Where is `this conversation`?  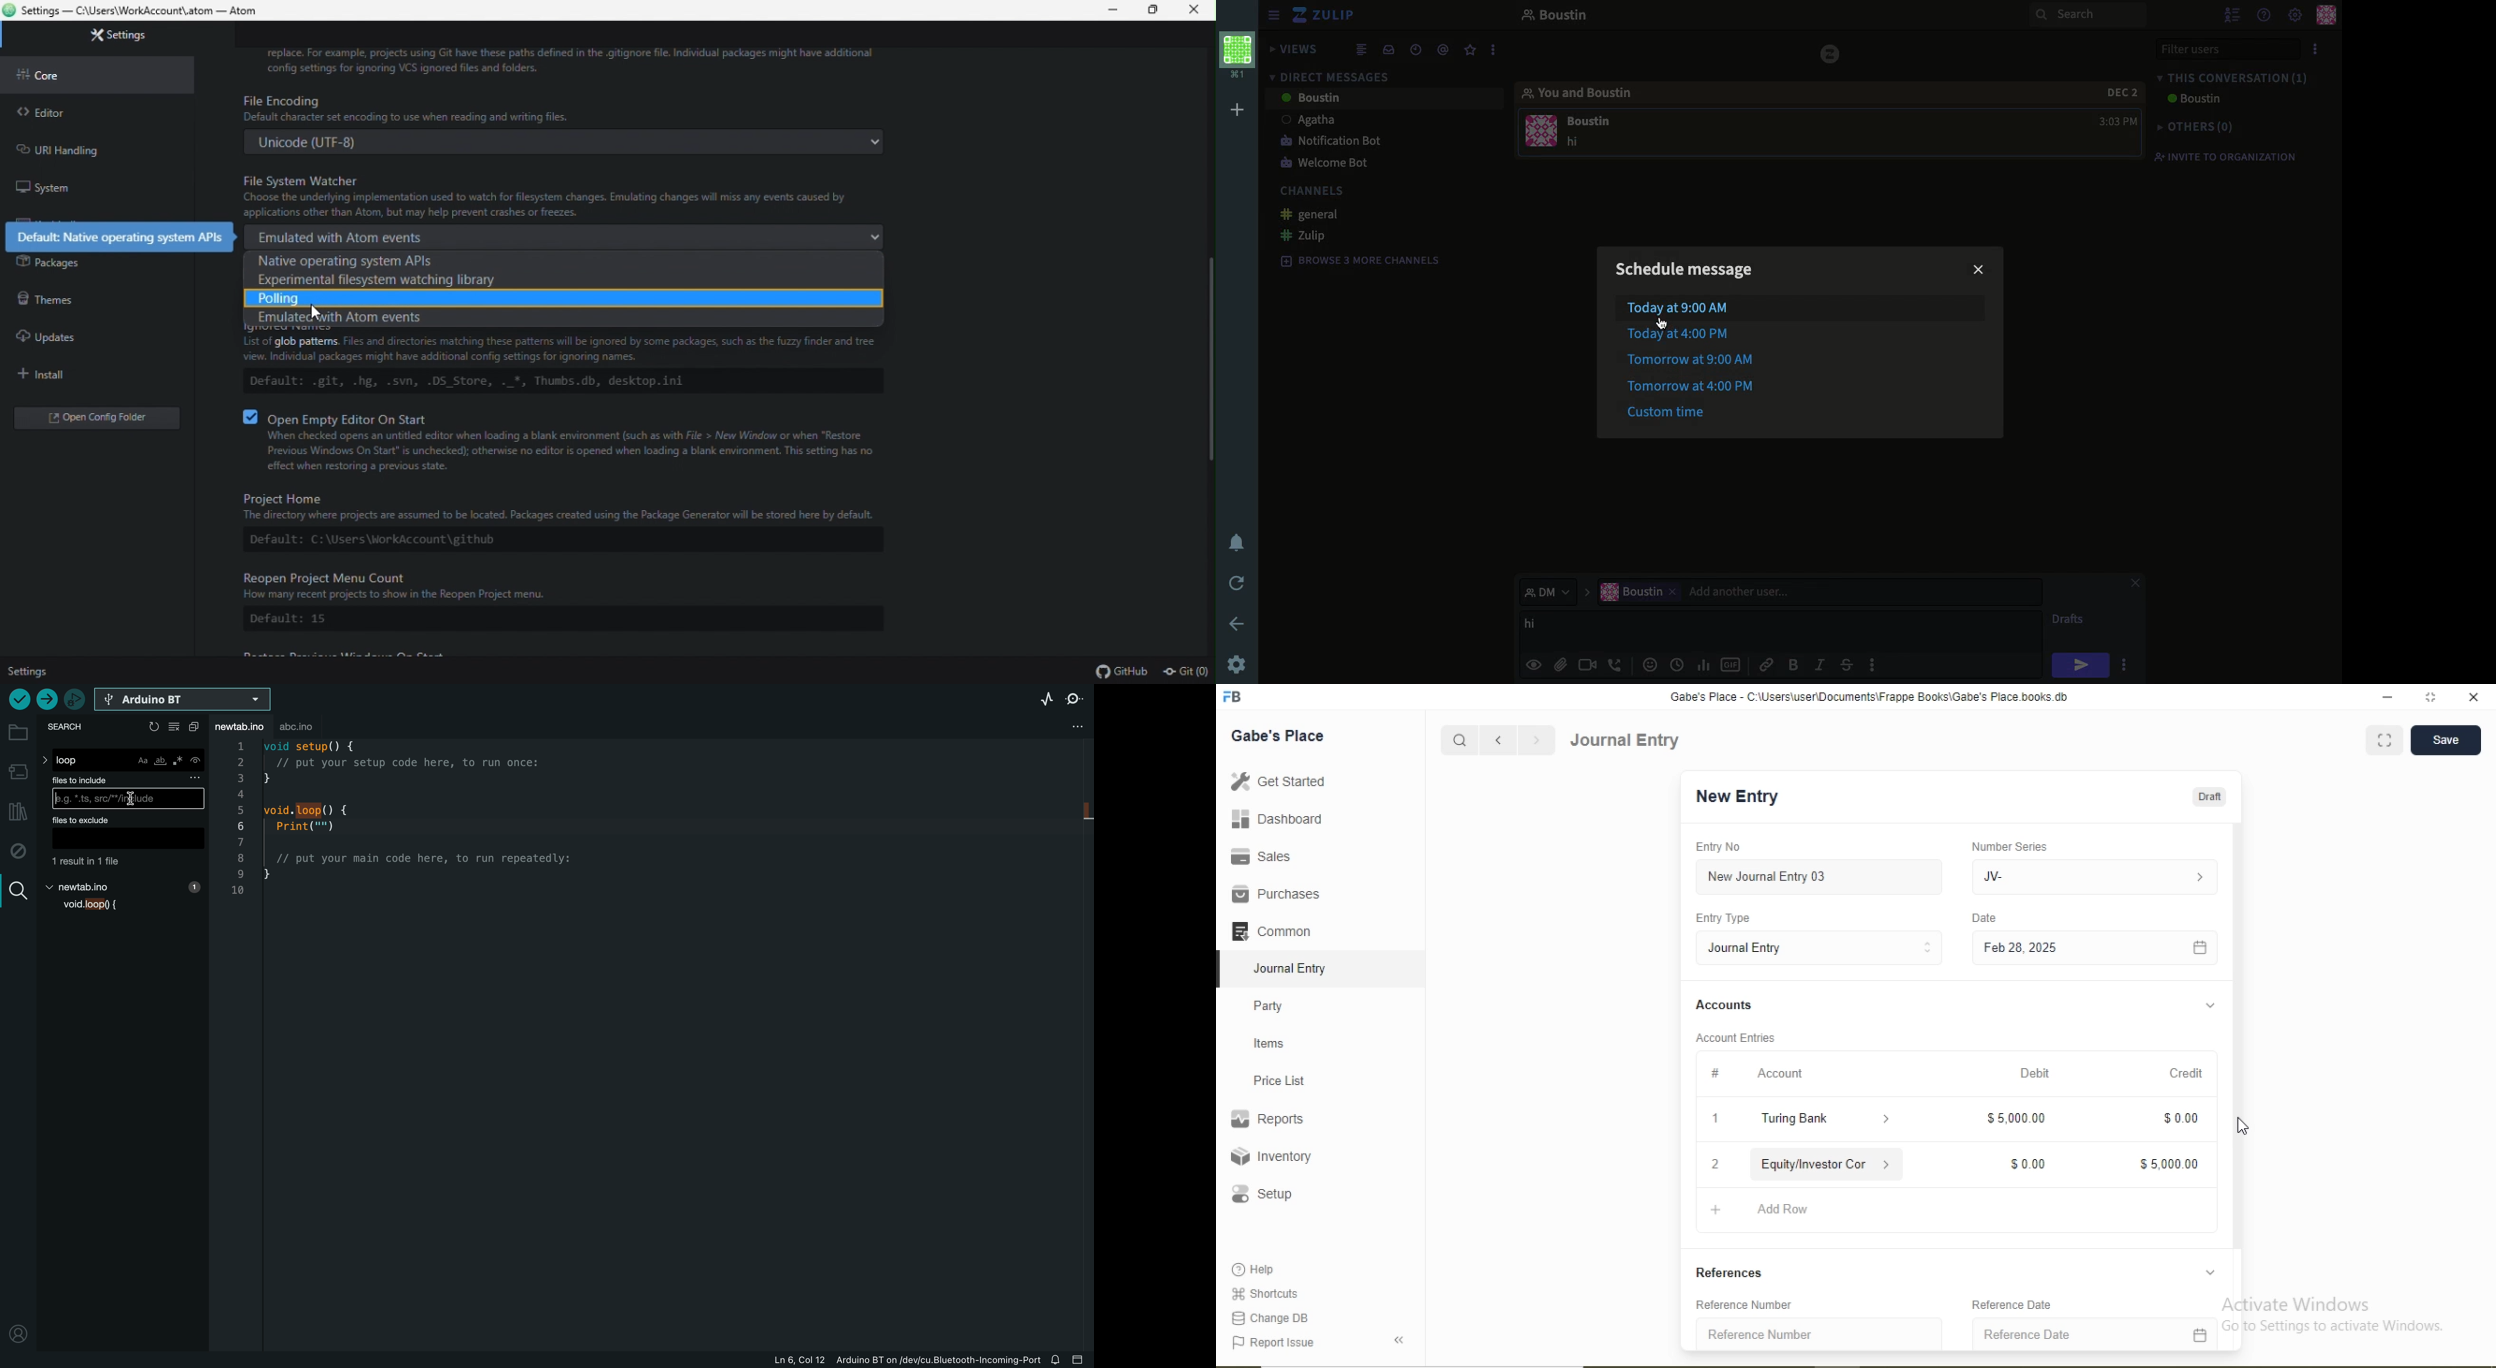
this conversation is located at coordinates (2236, 77).